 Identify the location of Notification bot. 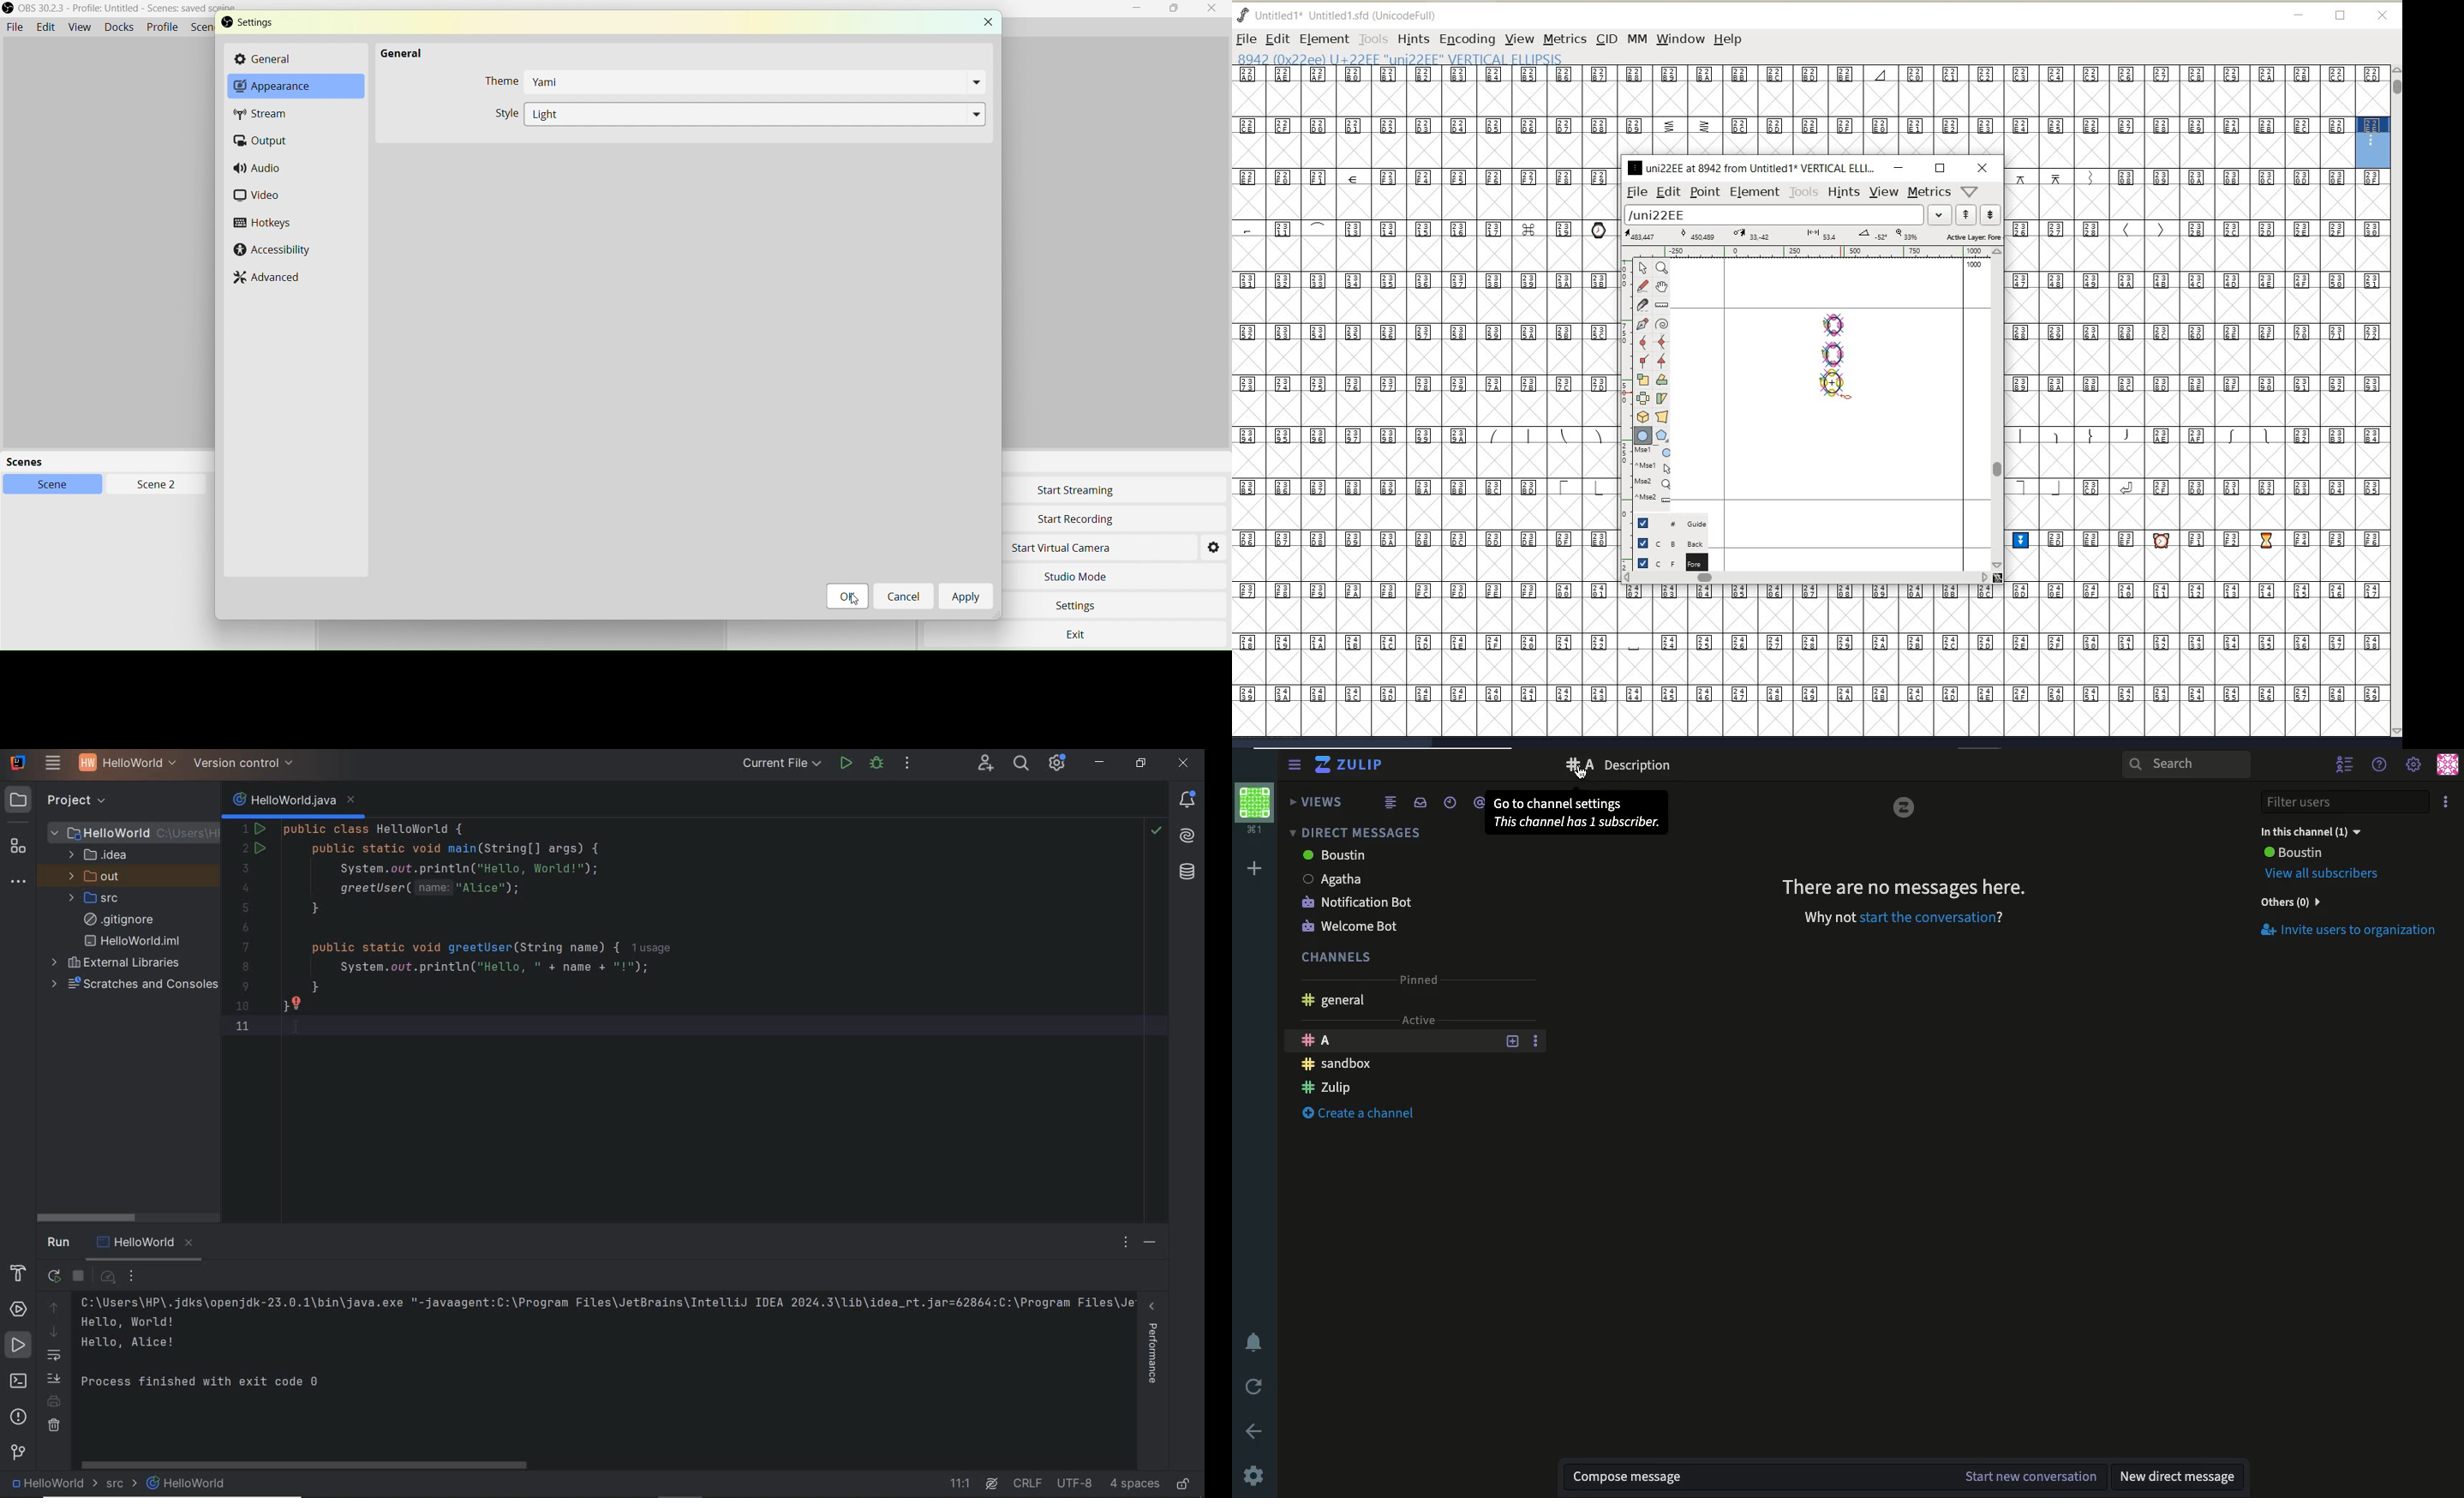
(1364, 902).